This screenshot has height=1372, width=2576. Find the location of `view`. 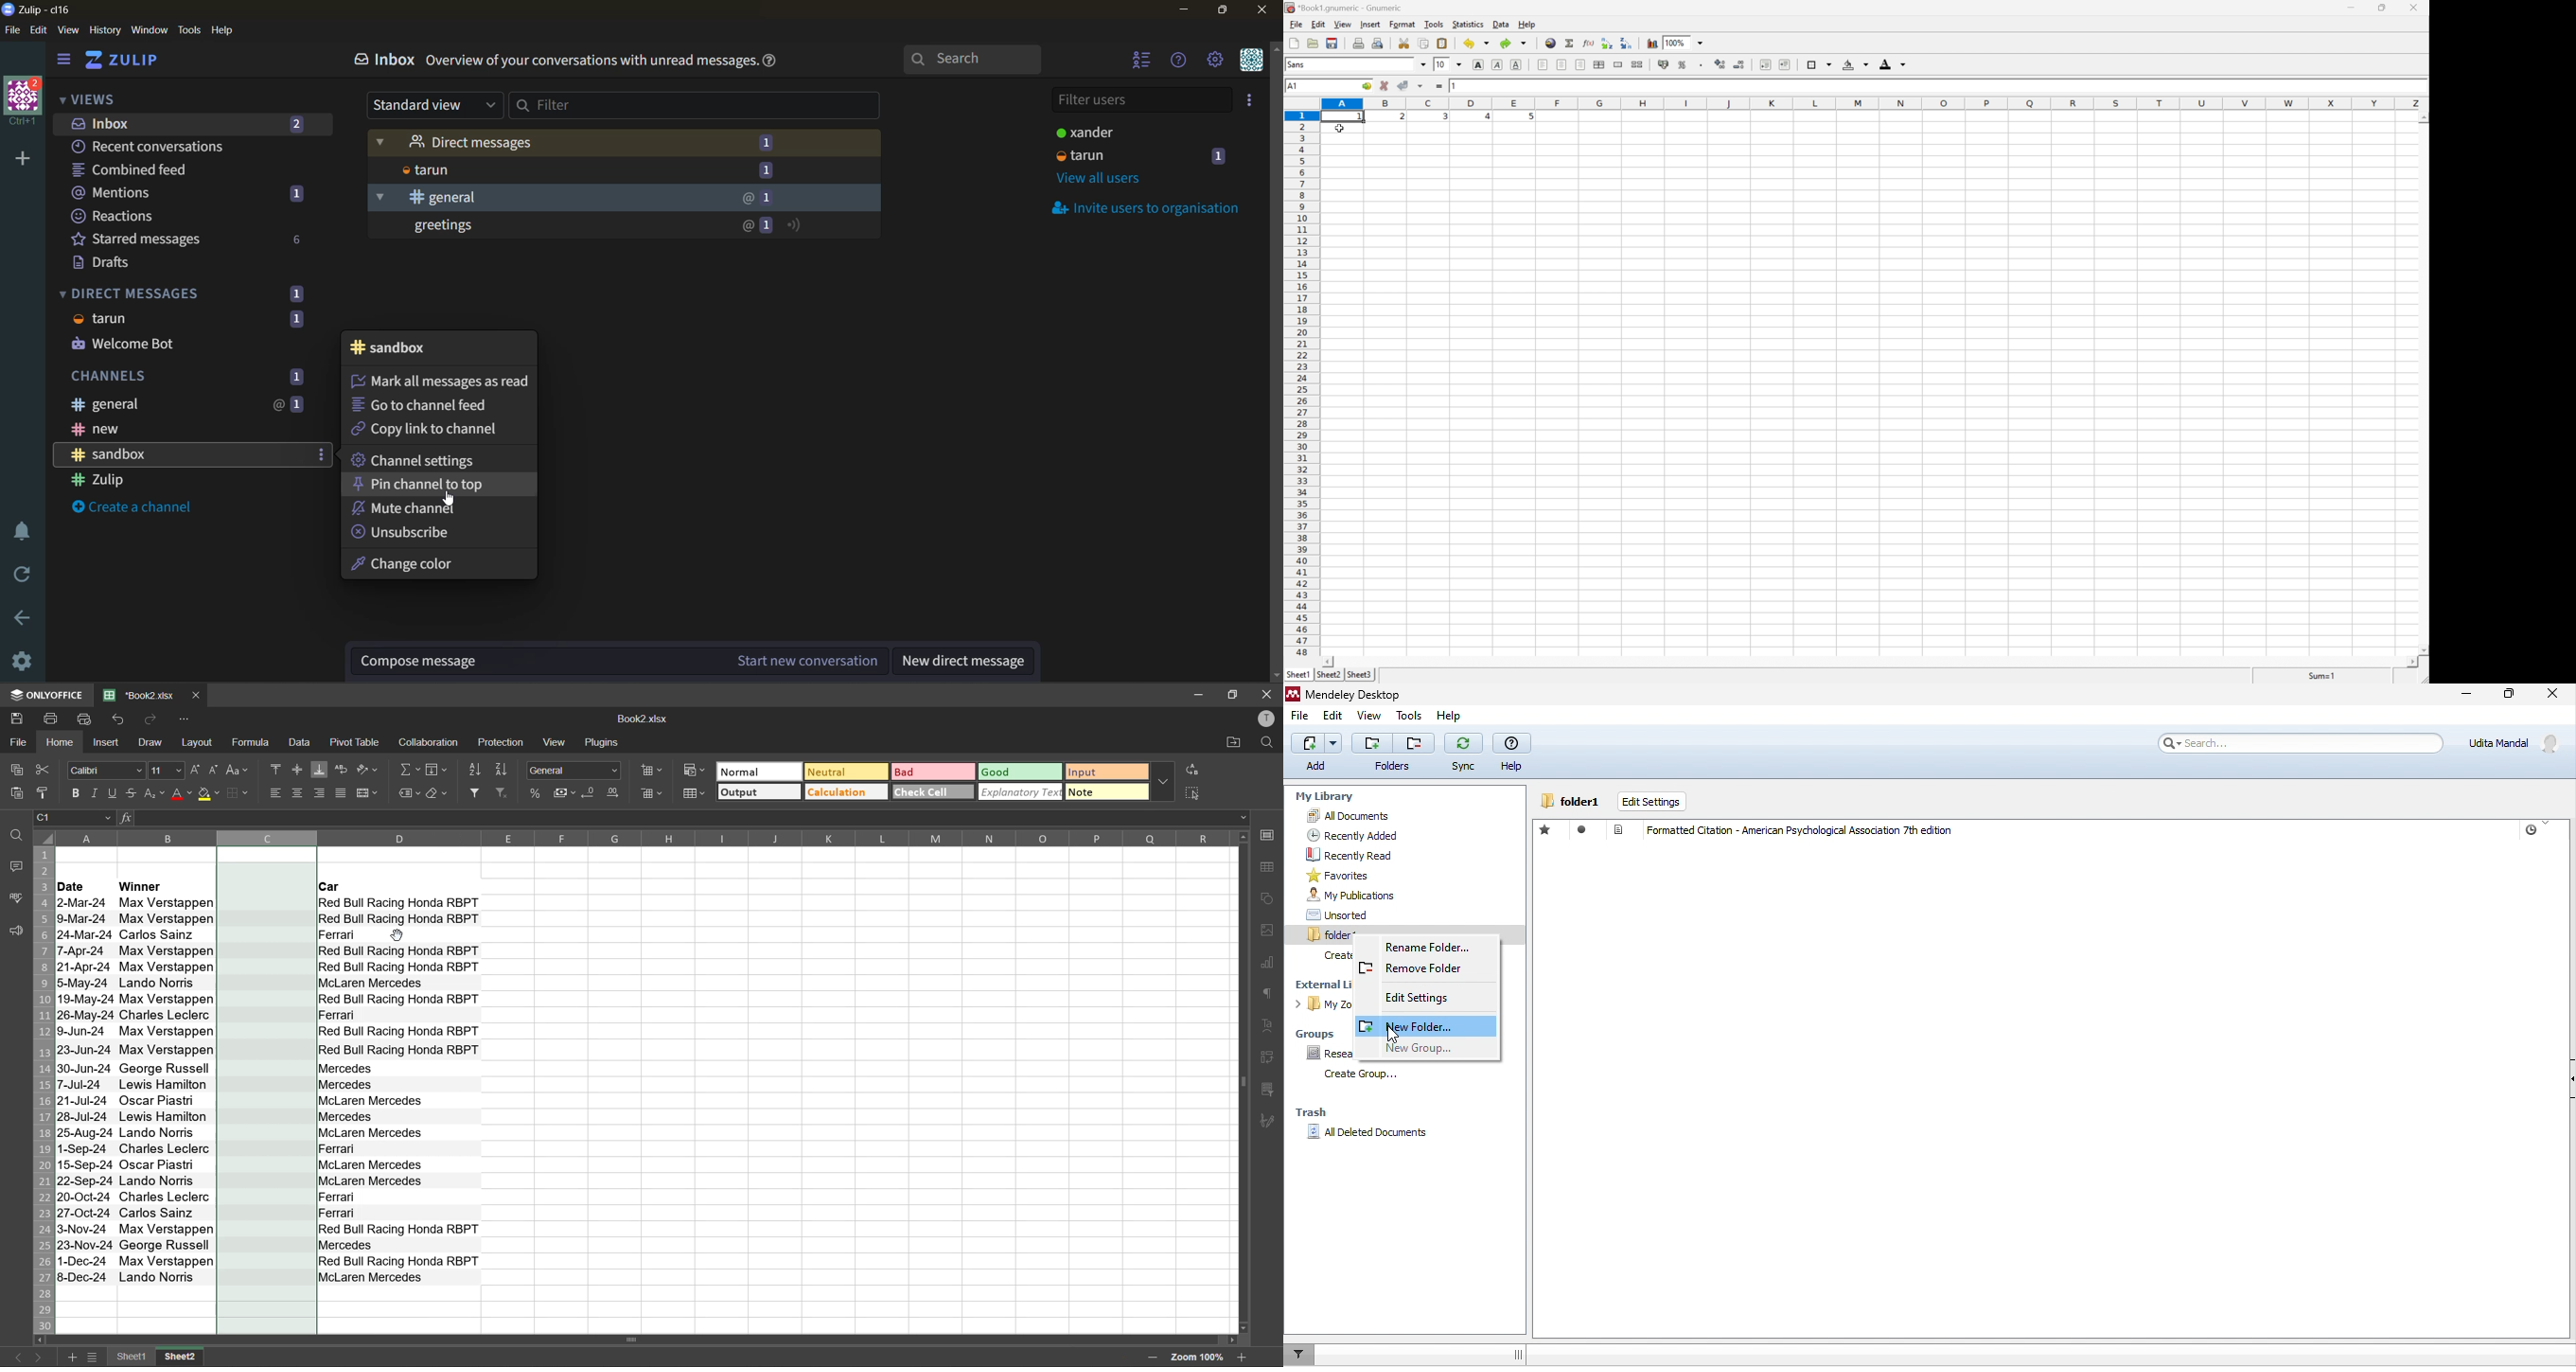

view is located at coordinates (1368, 714).